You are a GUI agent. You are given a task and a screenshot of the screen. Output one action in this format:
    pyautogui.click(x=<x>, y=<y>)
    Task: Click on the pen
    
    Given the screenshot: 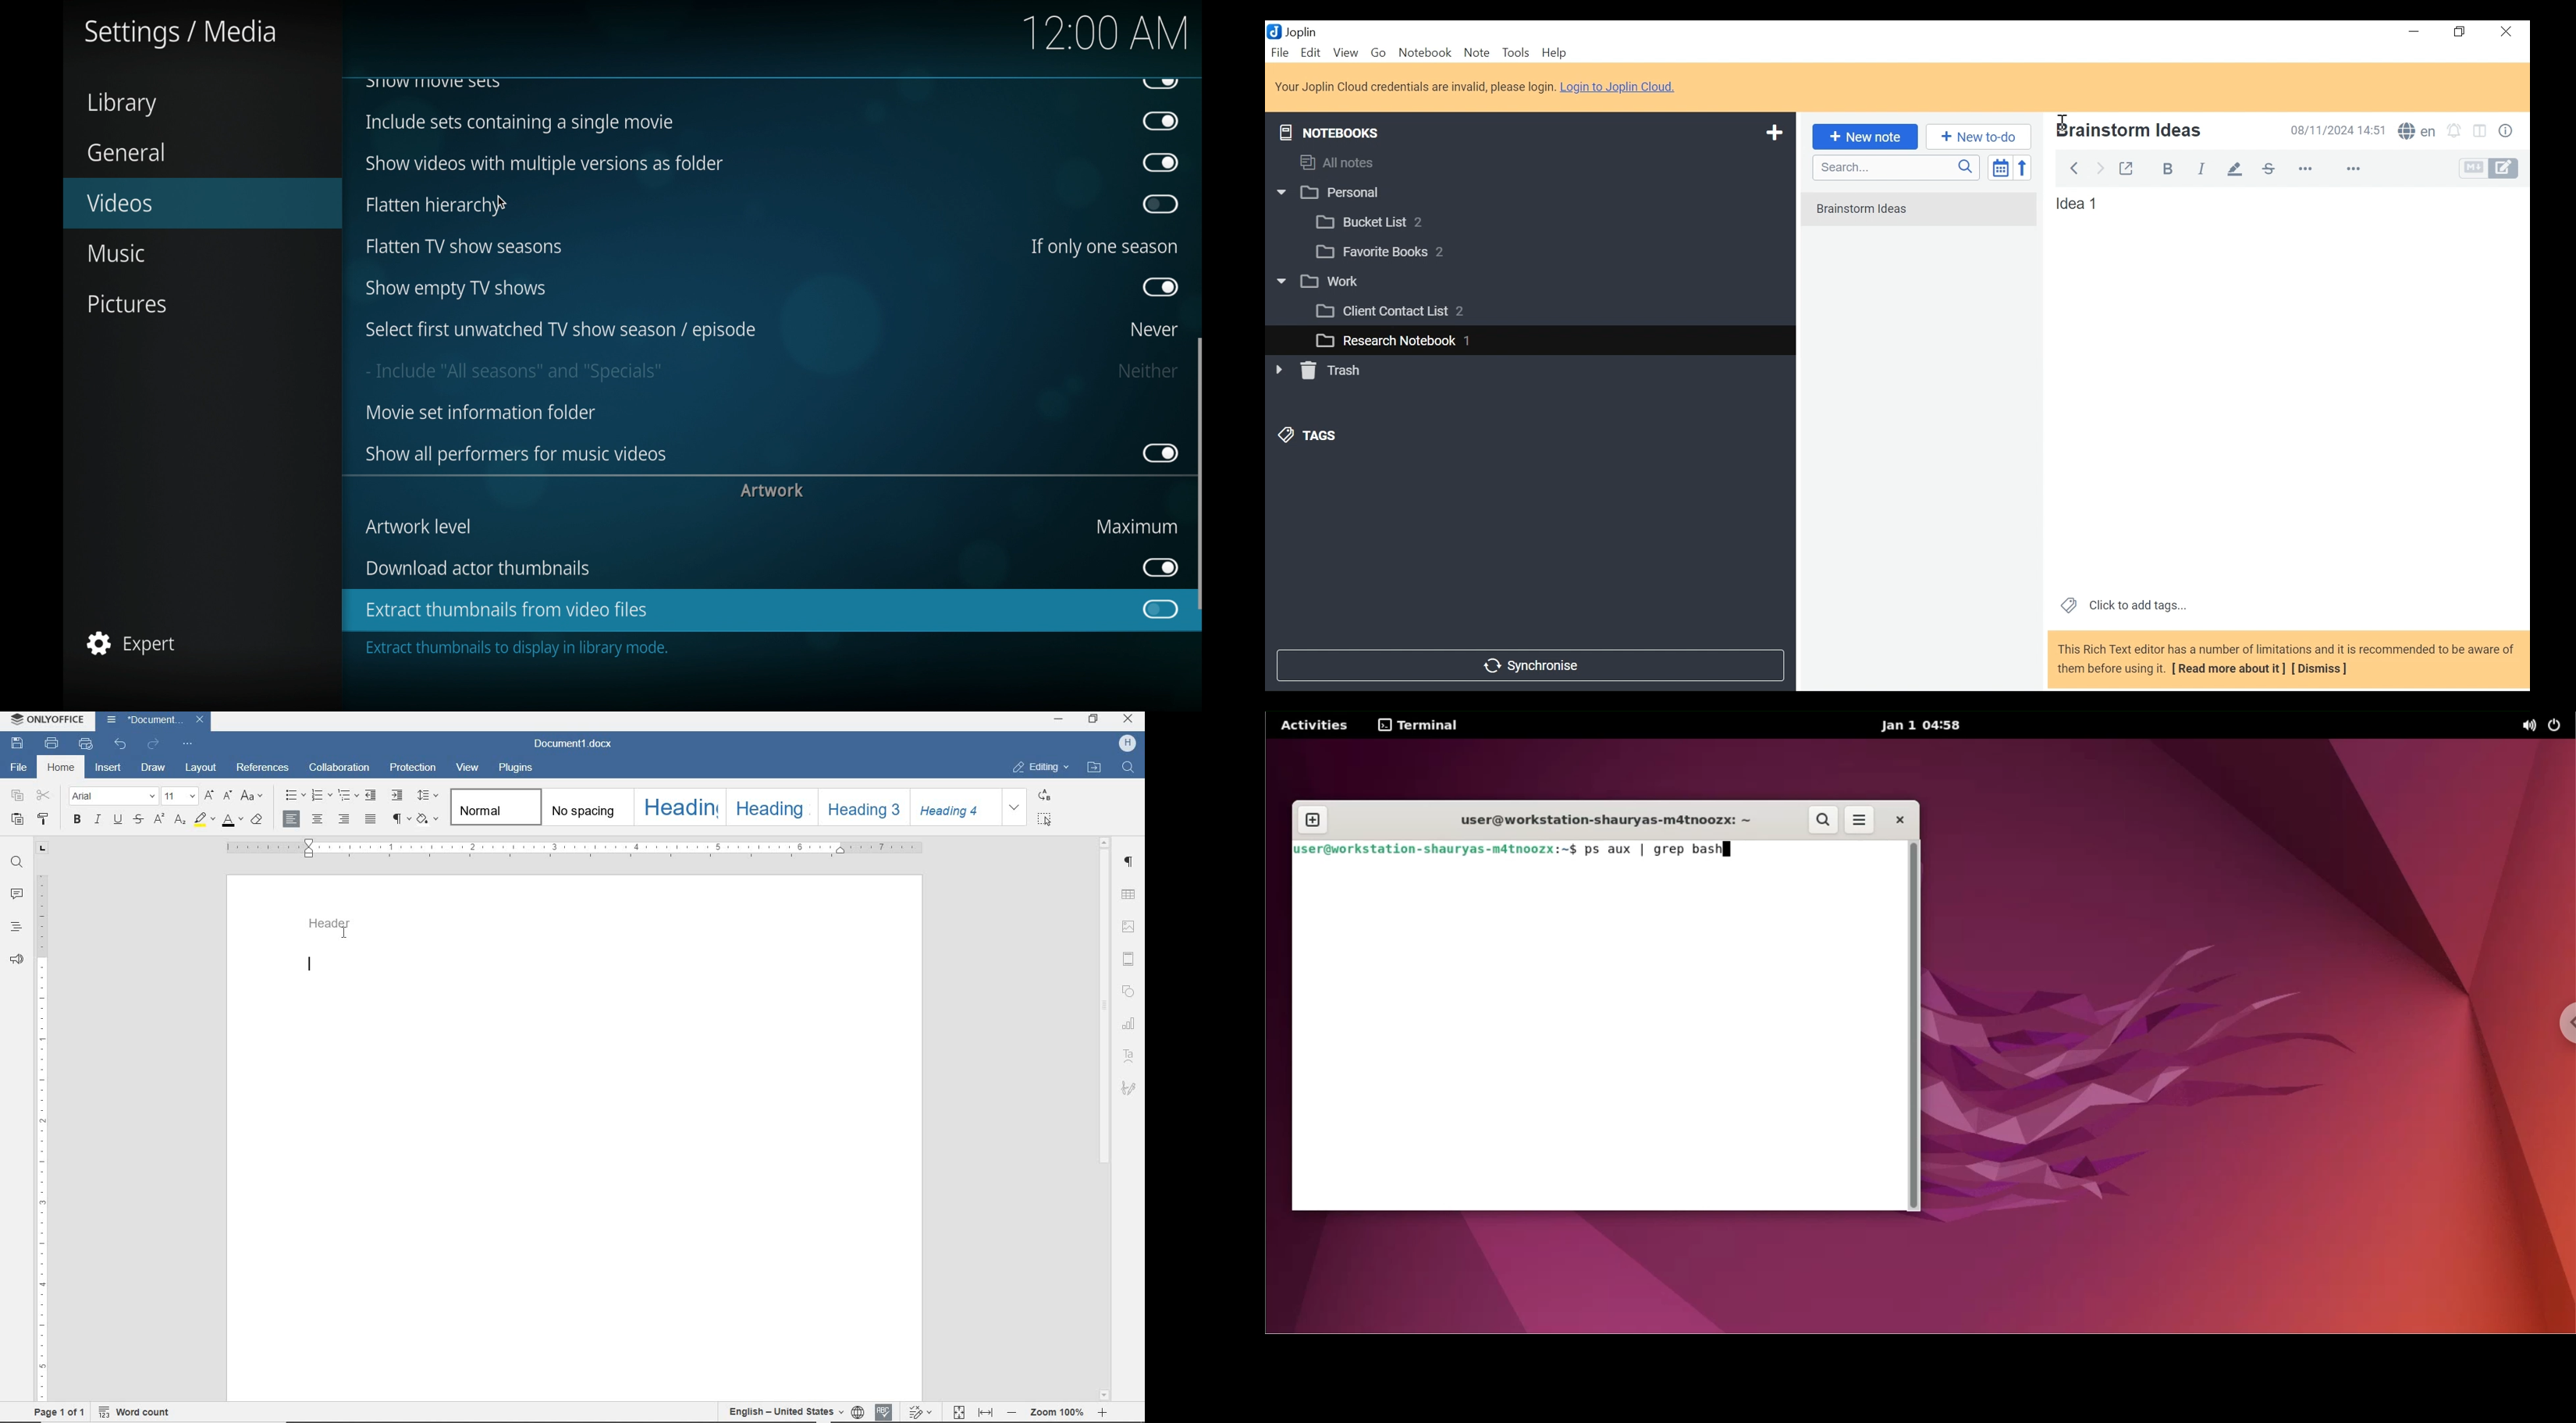 What is the action you would take?
    pyautogui.click(x=2235, y=168)
    